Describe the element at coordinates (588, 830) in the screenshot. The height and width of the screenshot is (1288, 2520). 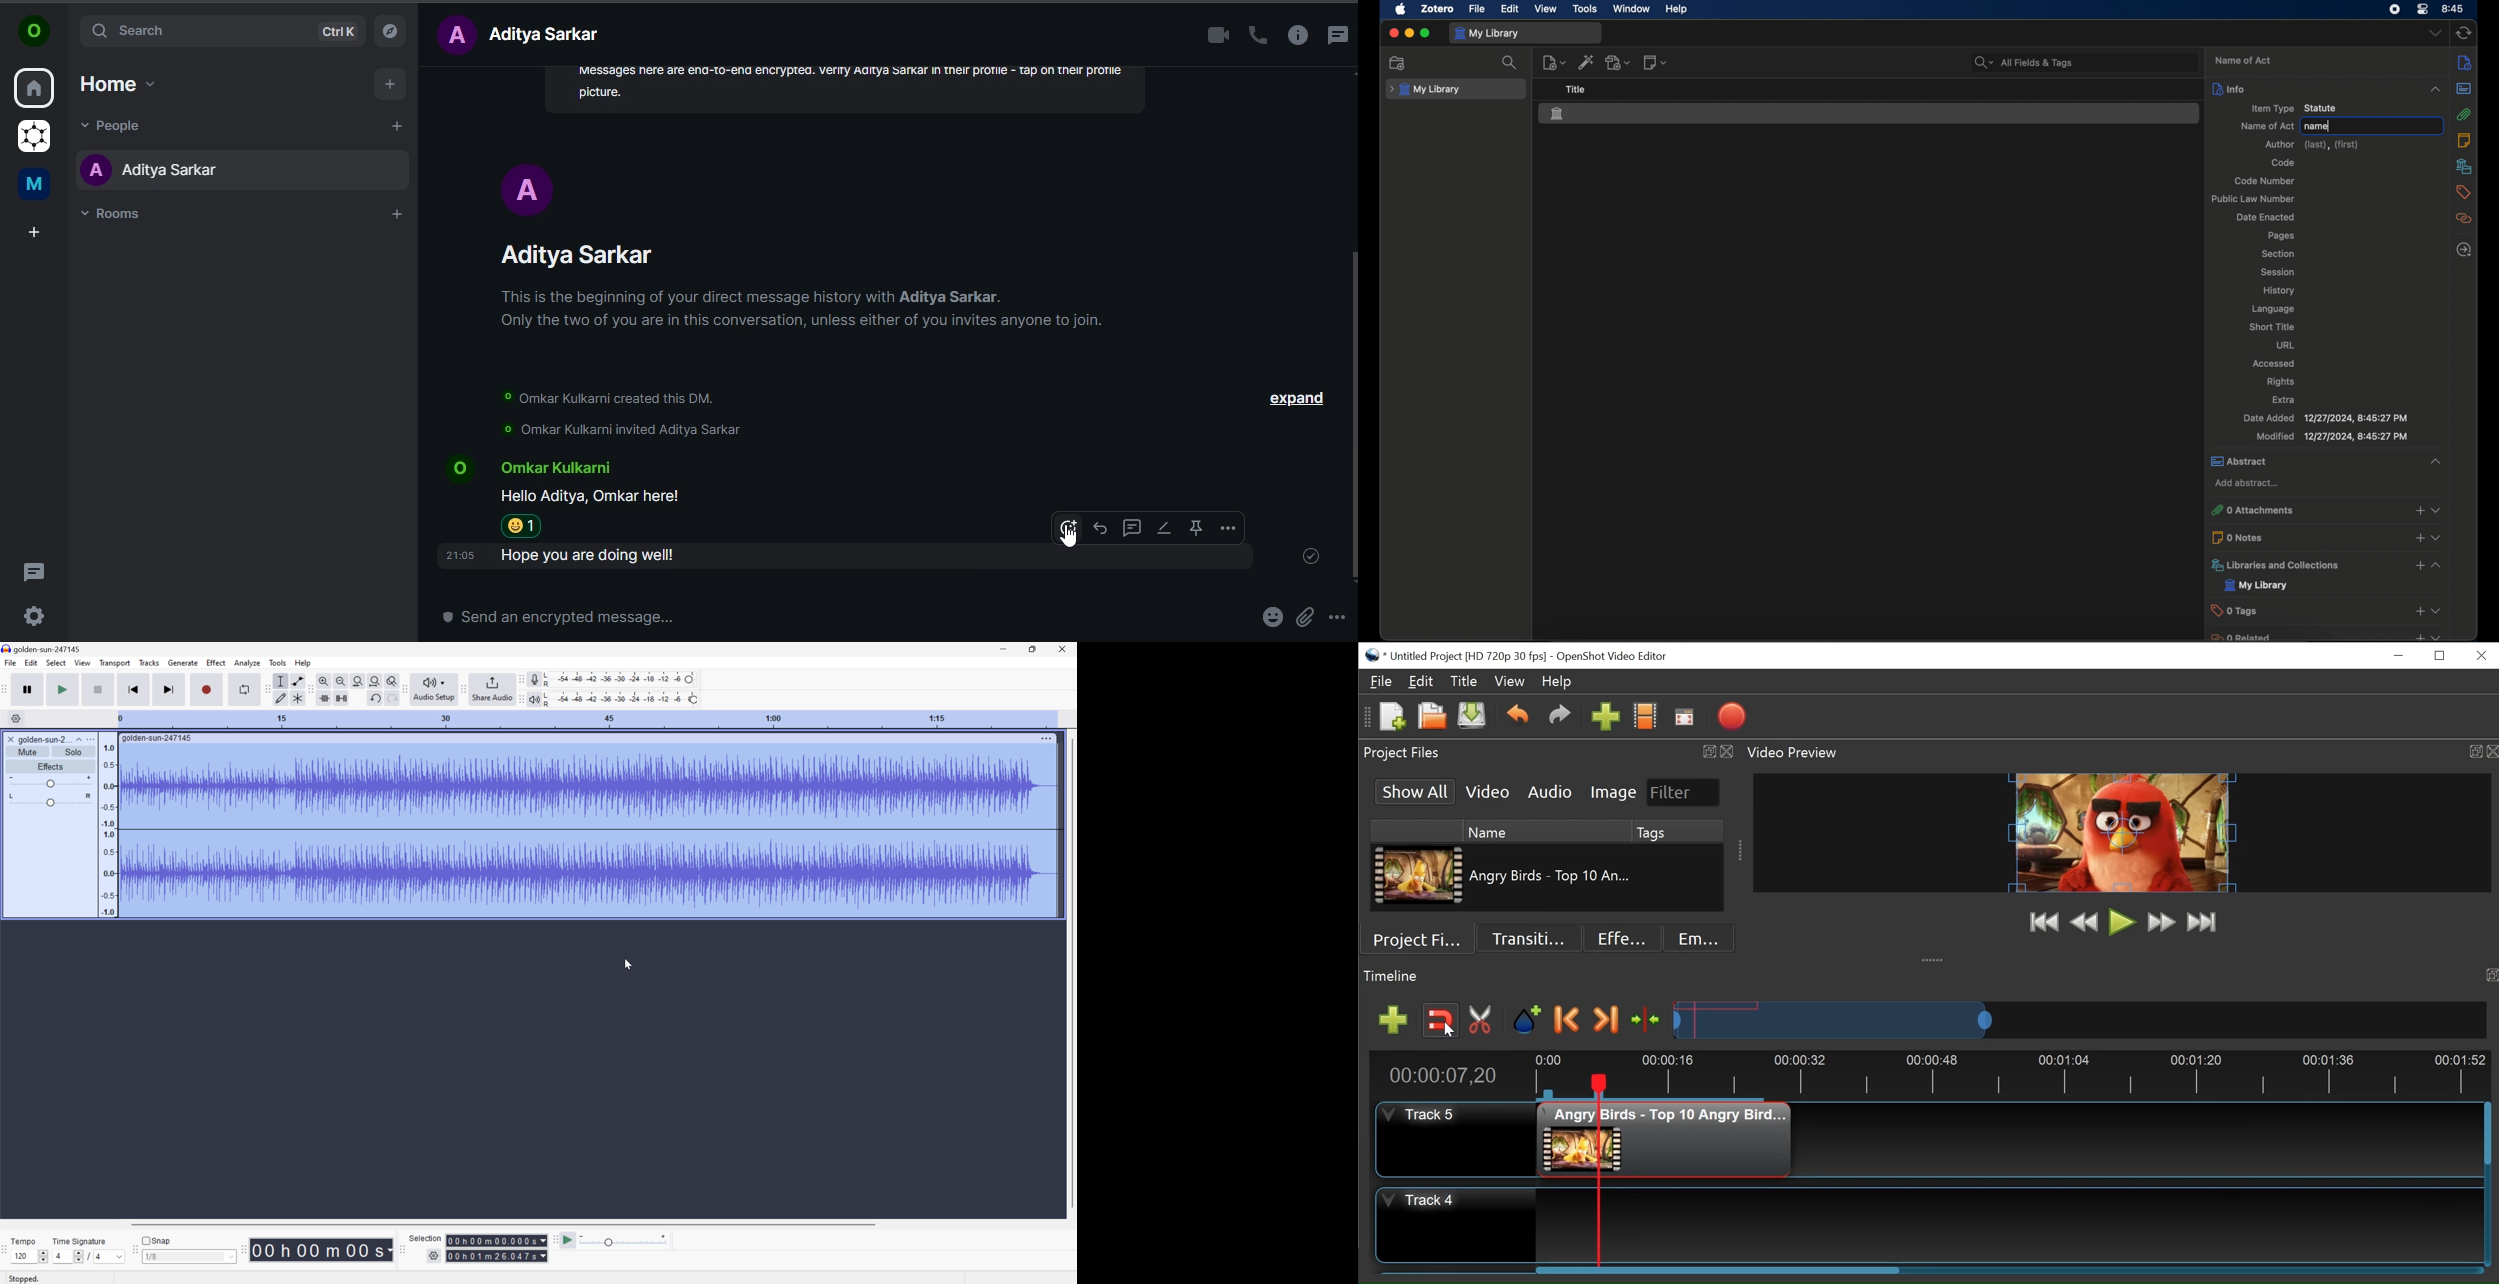
I see `Audio` at that location.